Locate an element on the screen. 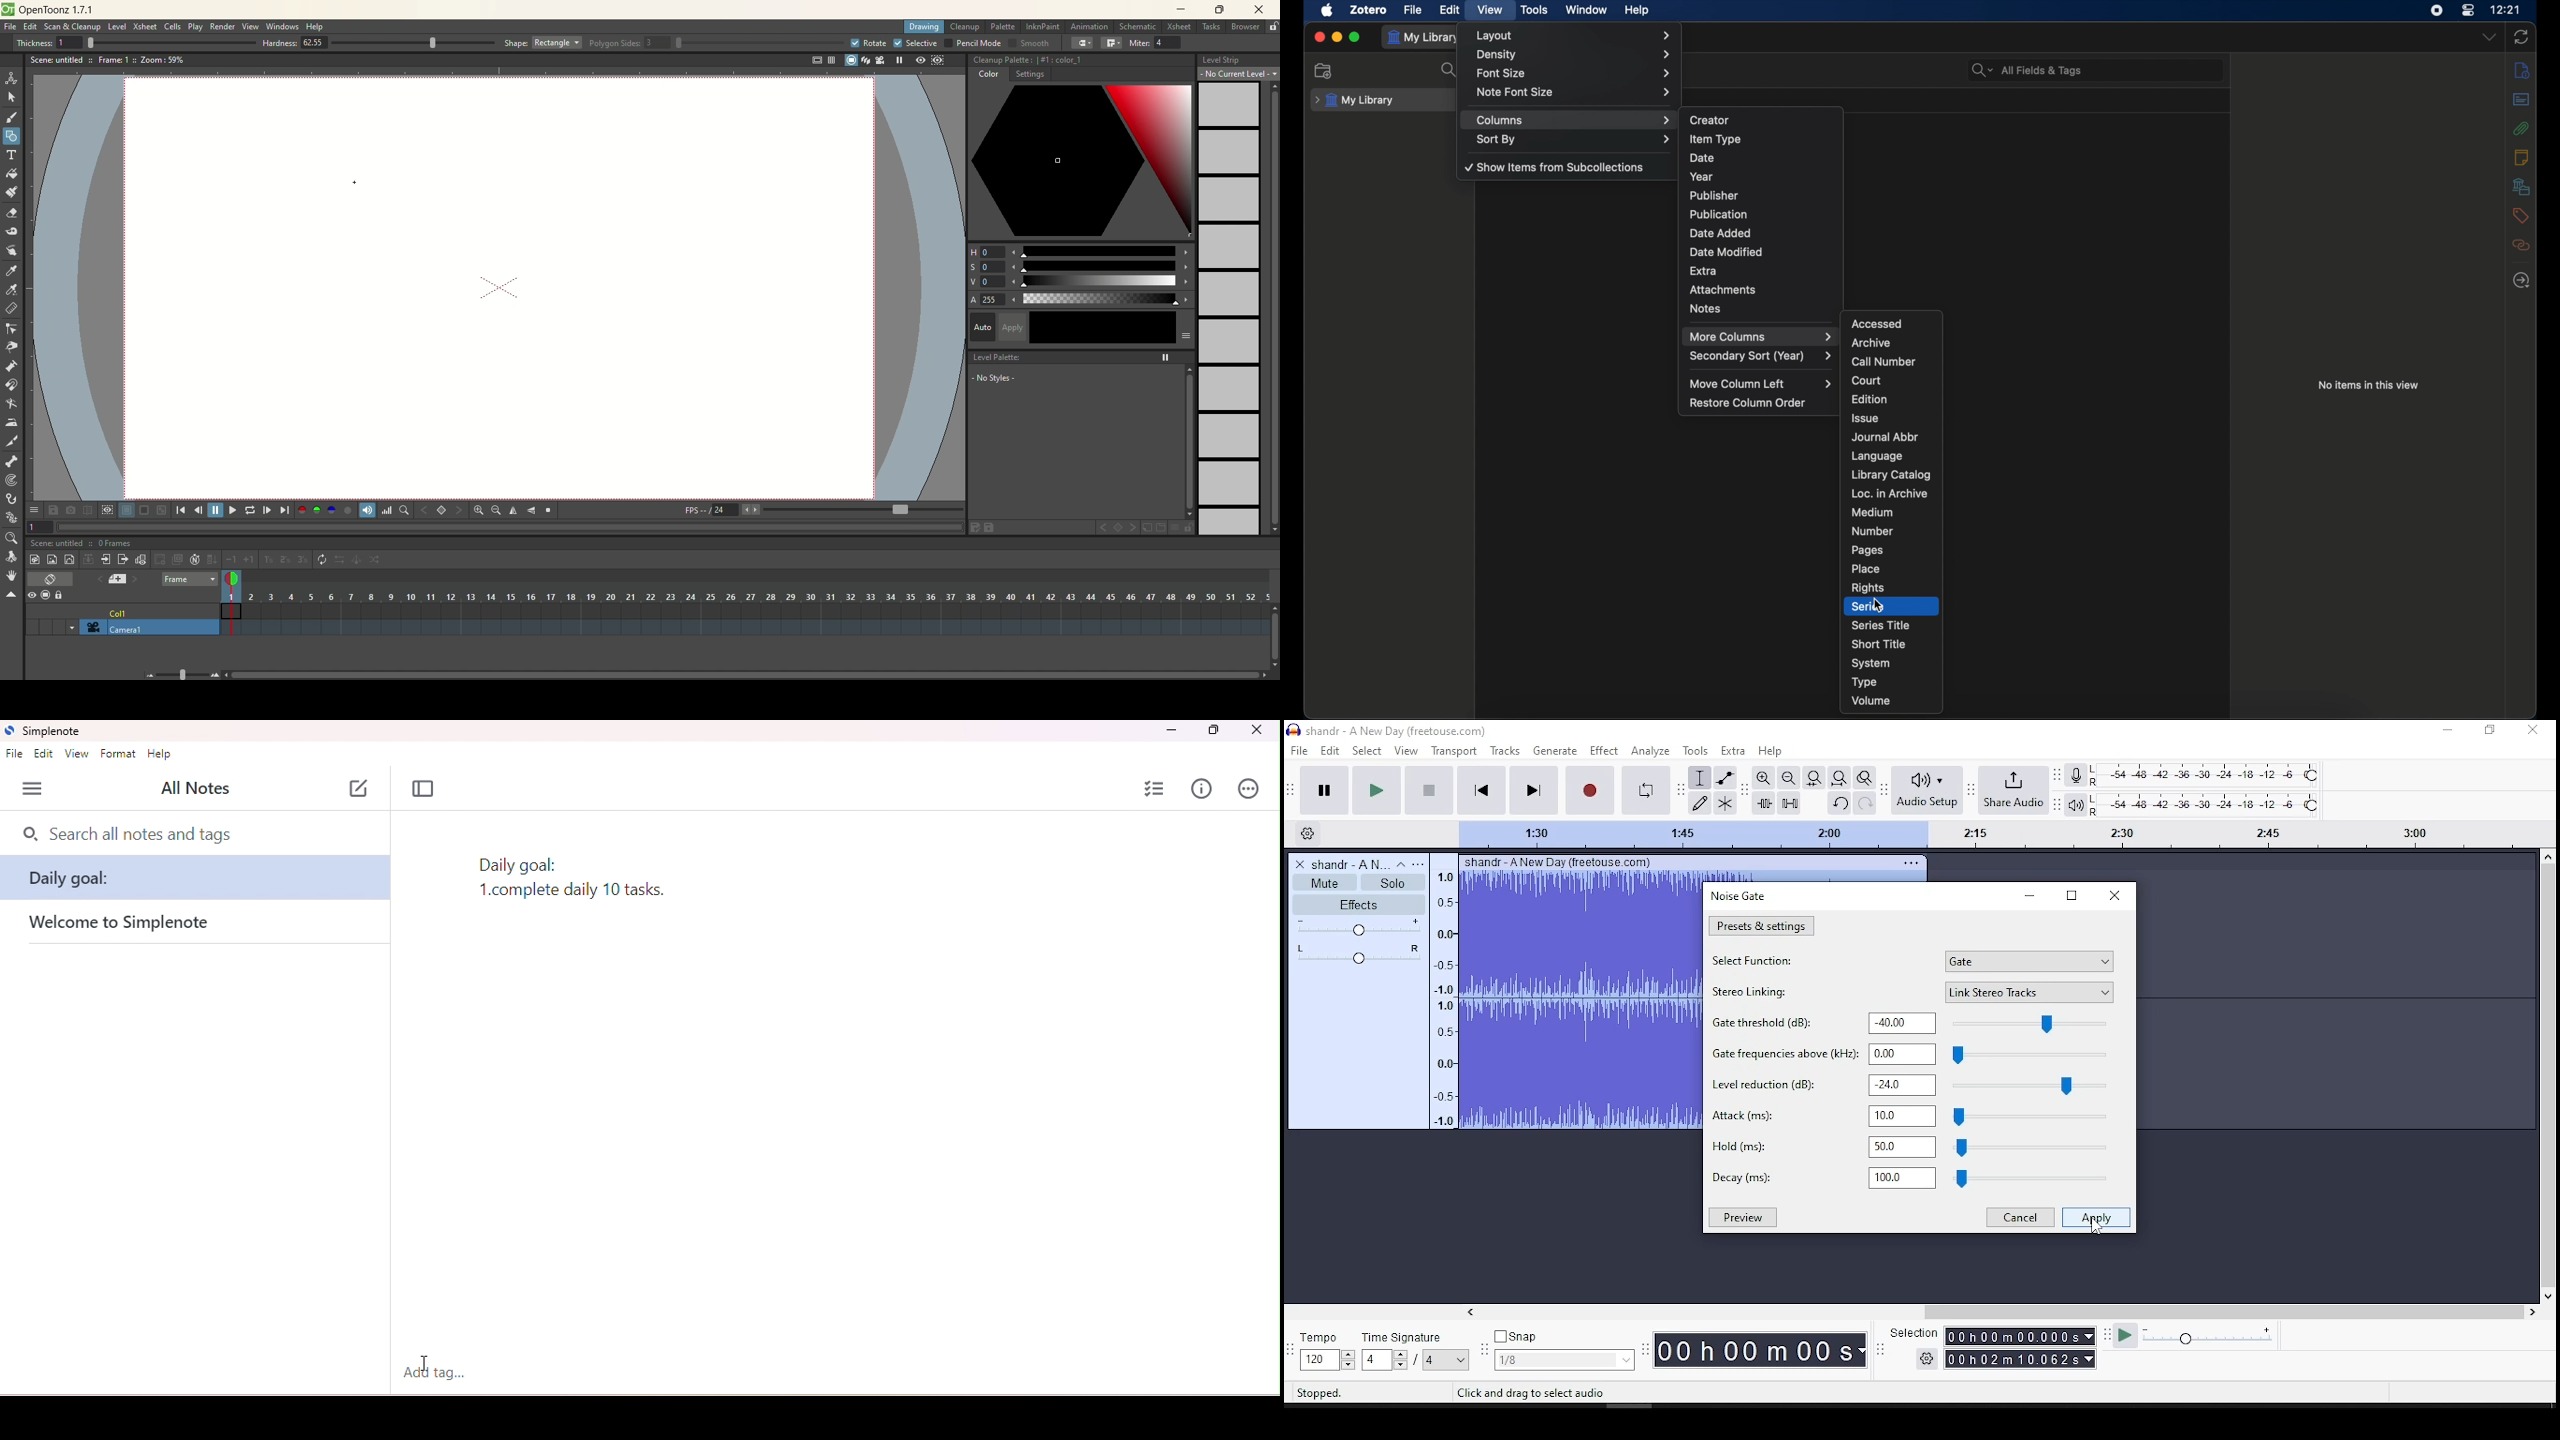  search is located at coordinates (1449, 71).